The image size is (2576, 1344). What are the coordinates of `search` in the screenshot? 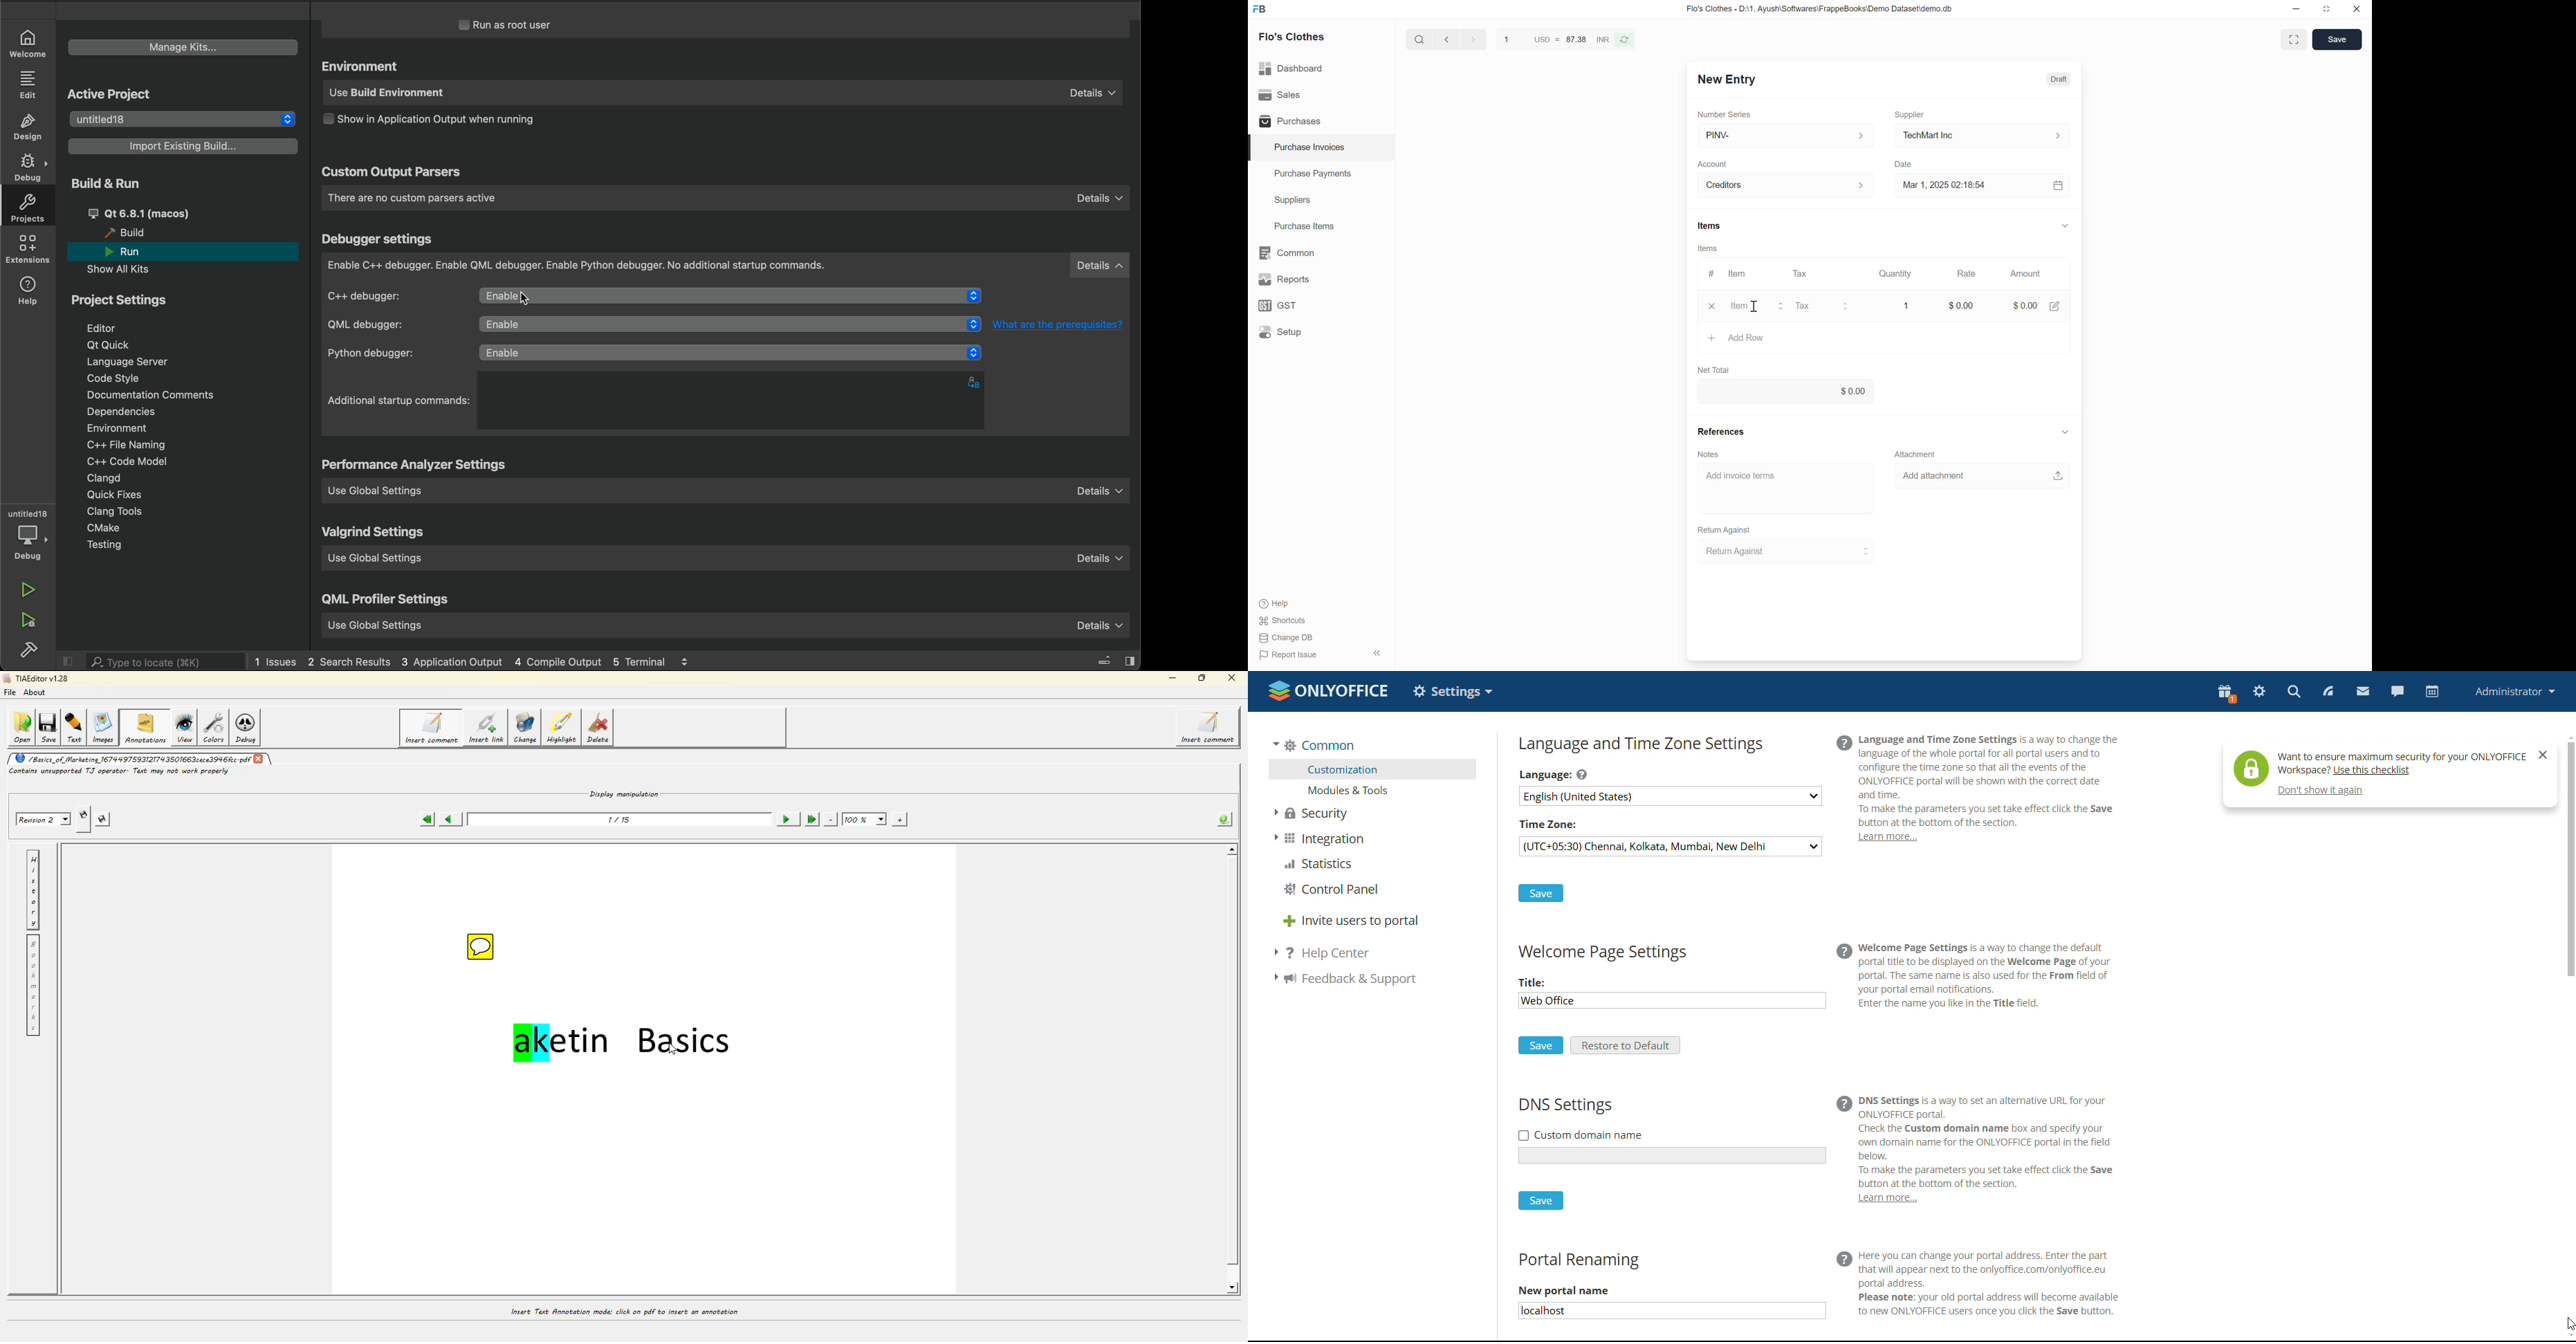 It's located at (166, 663).